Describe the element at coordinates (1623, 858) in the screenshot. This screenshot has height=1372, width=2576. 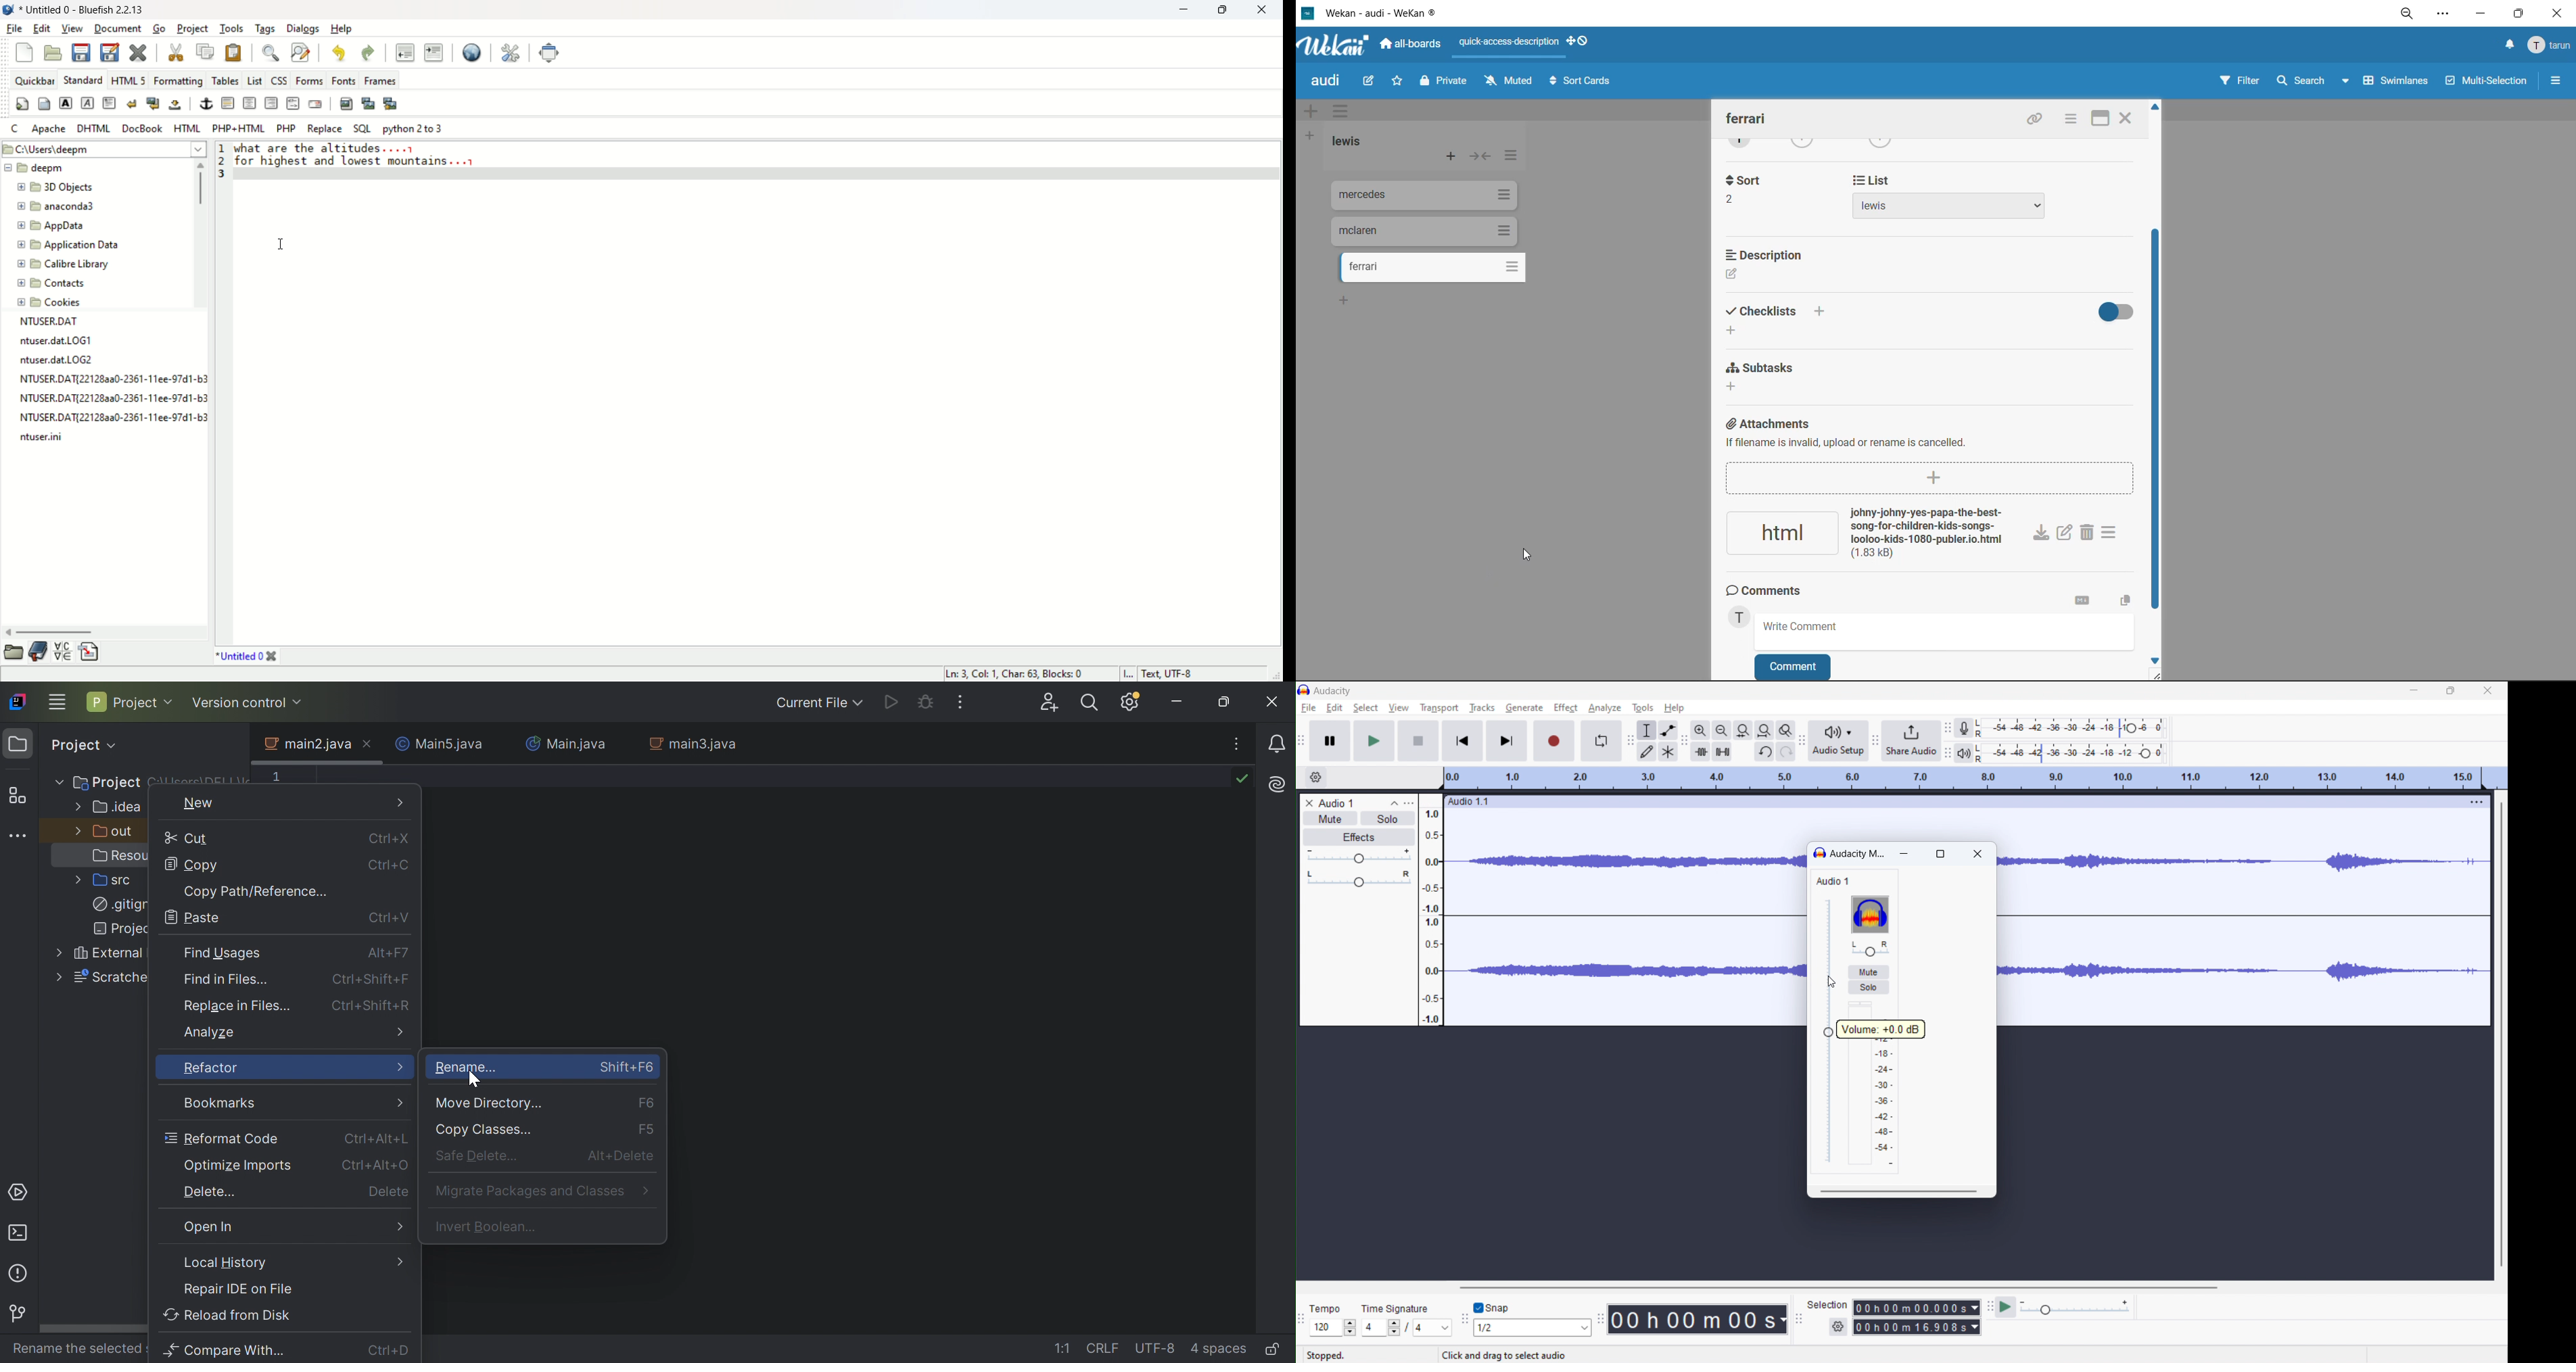
I see `waveform` at that location.